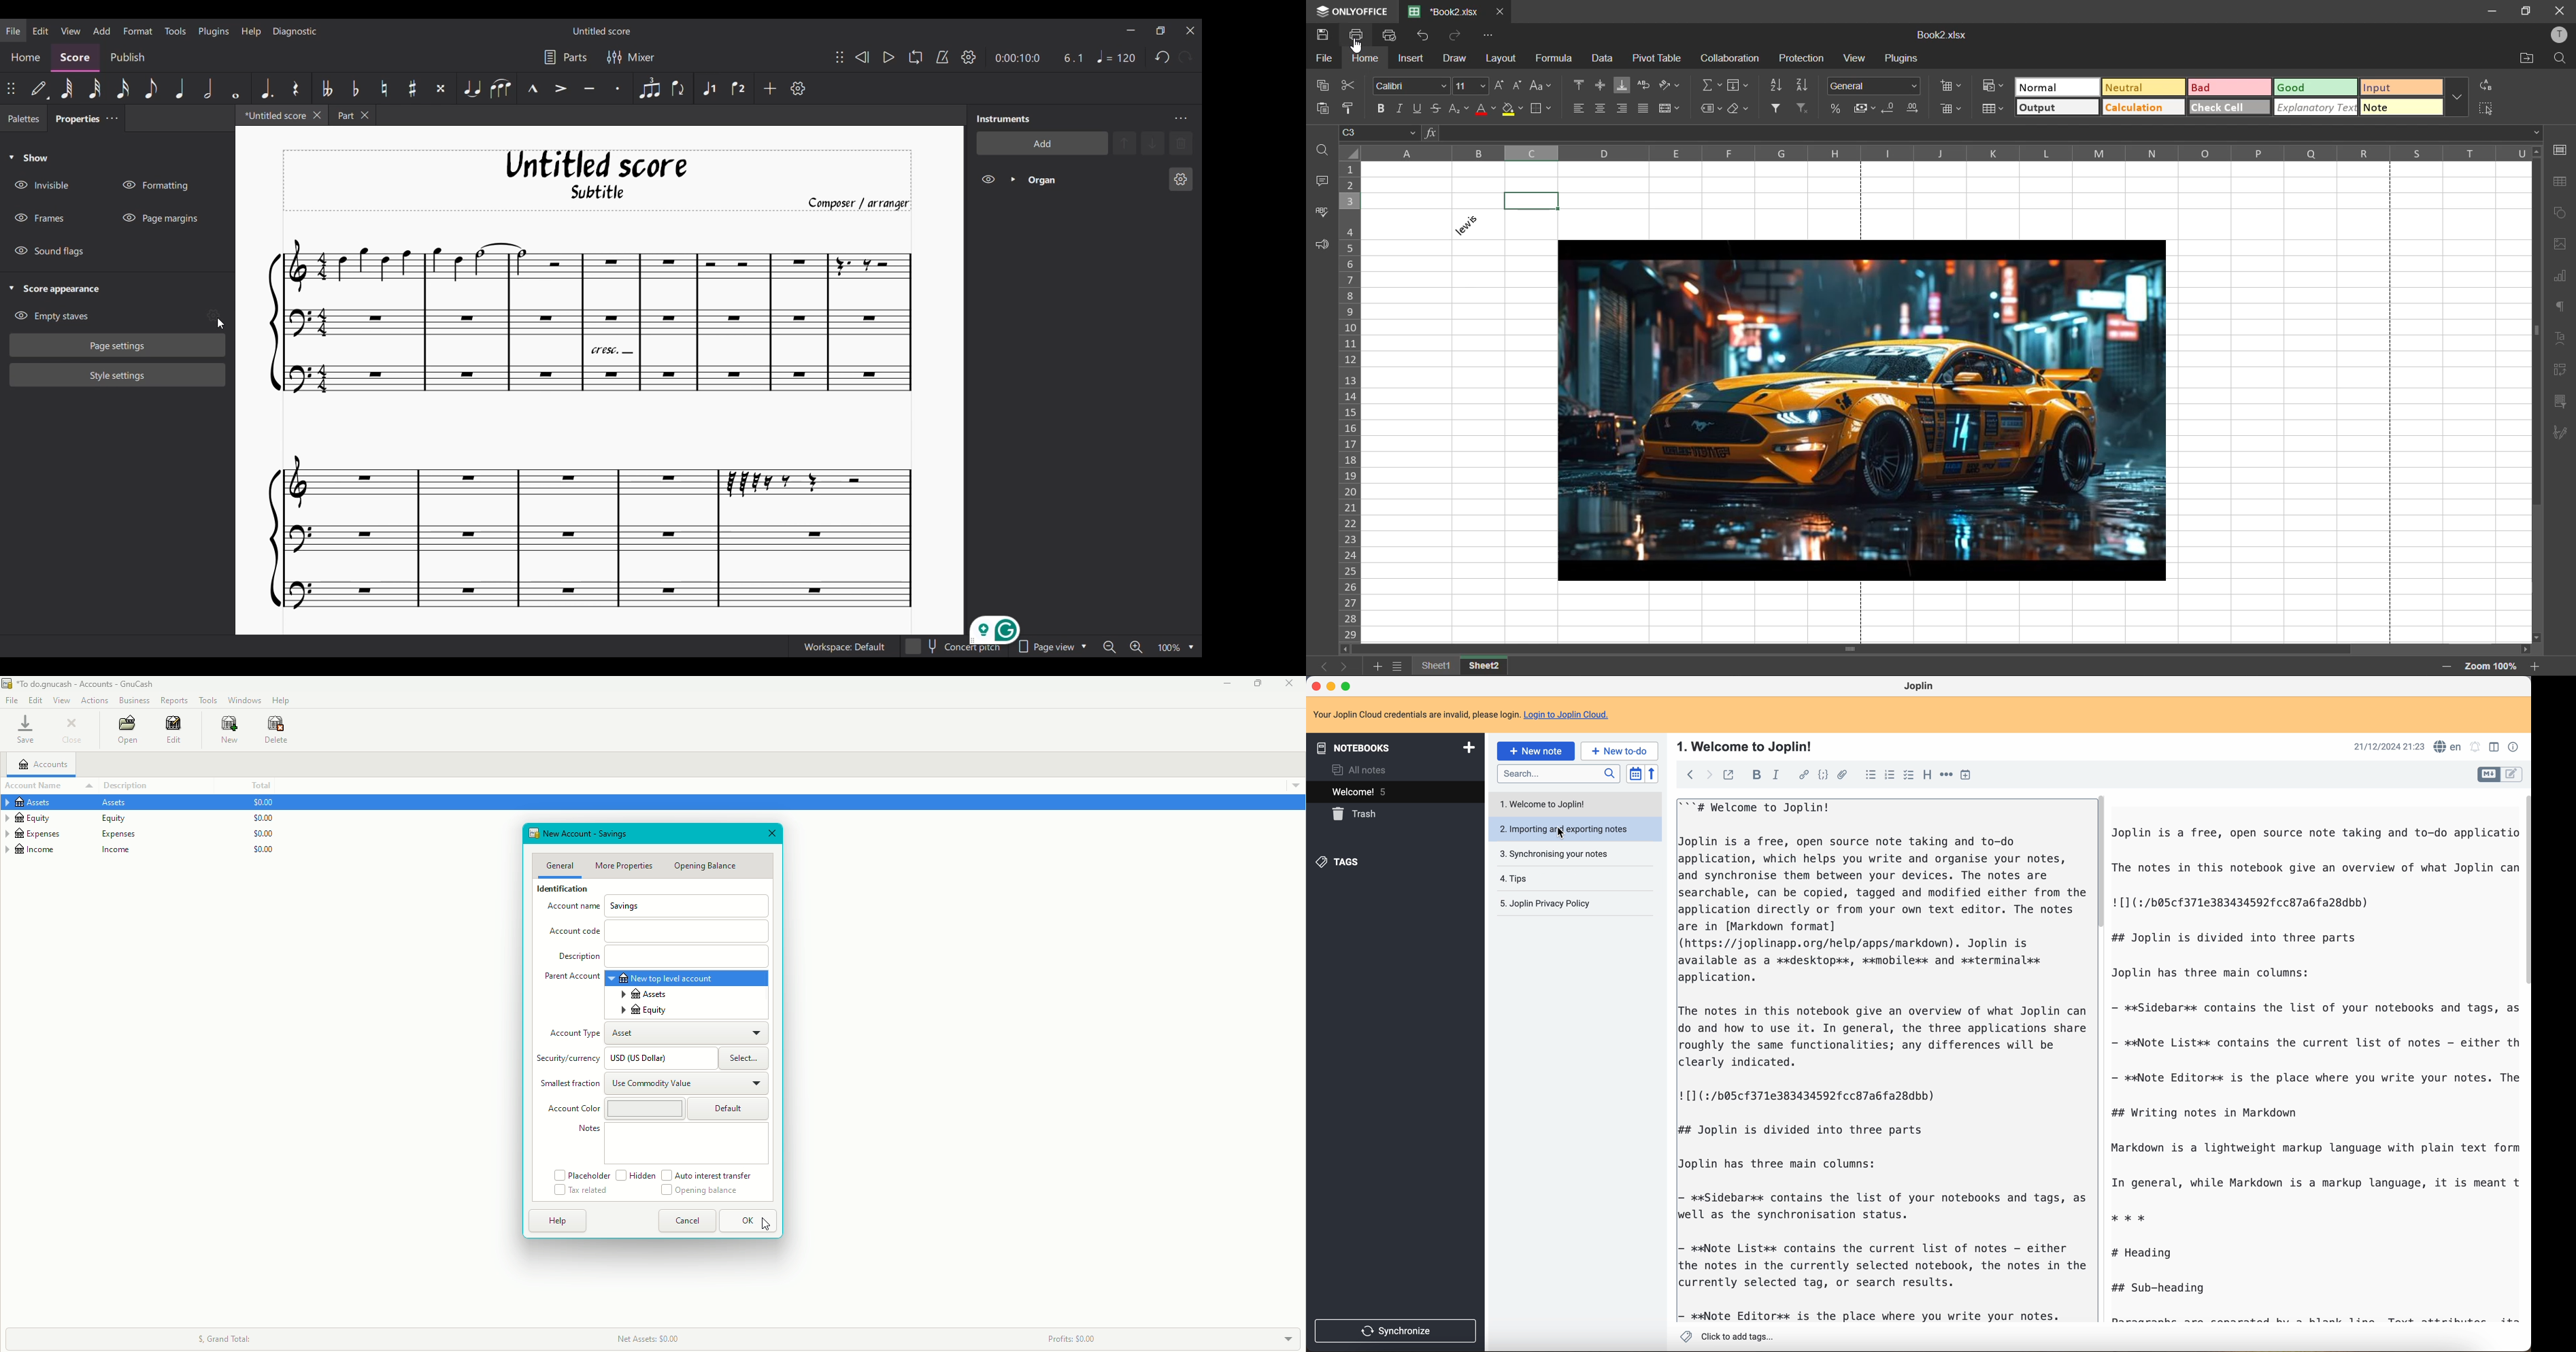 The width and height of the screenshot is (2576, 1372). Describe the element at coordinates (862, 57) in the screenshot. I see `Rewind` at that location.